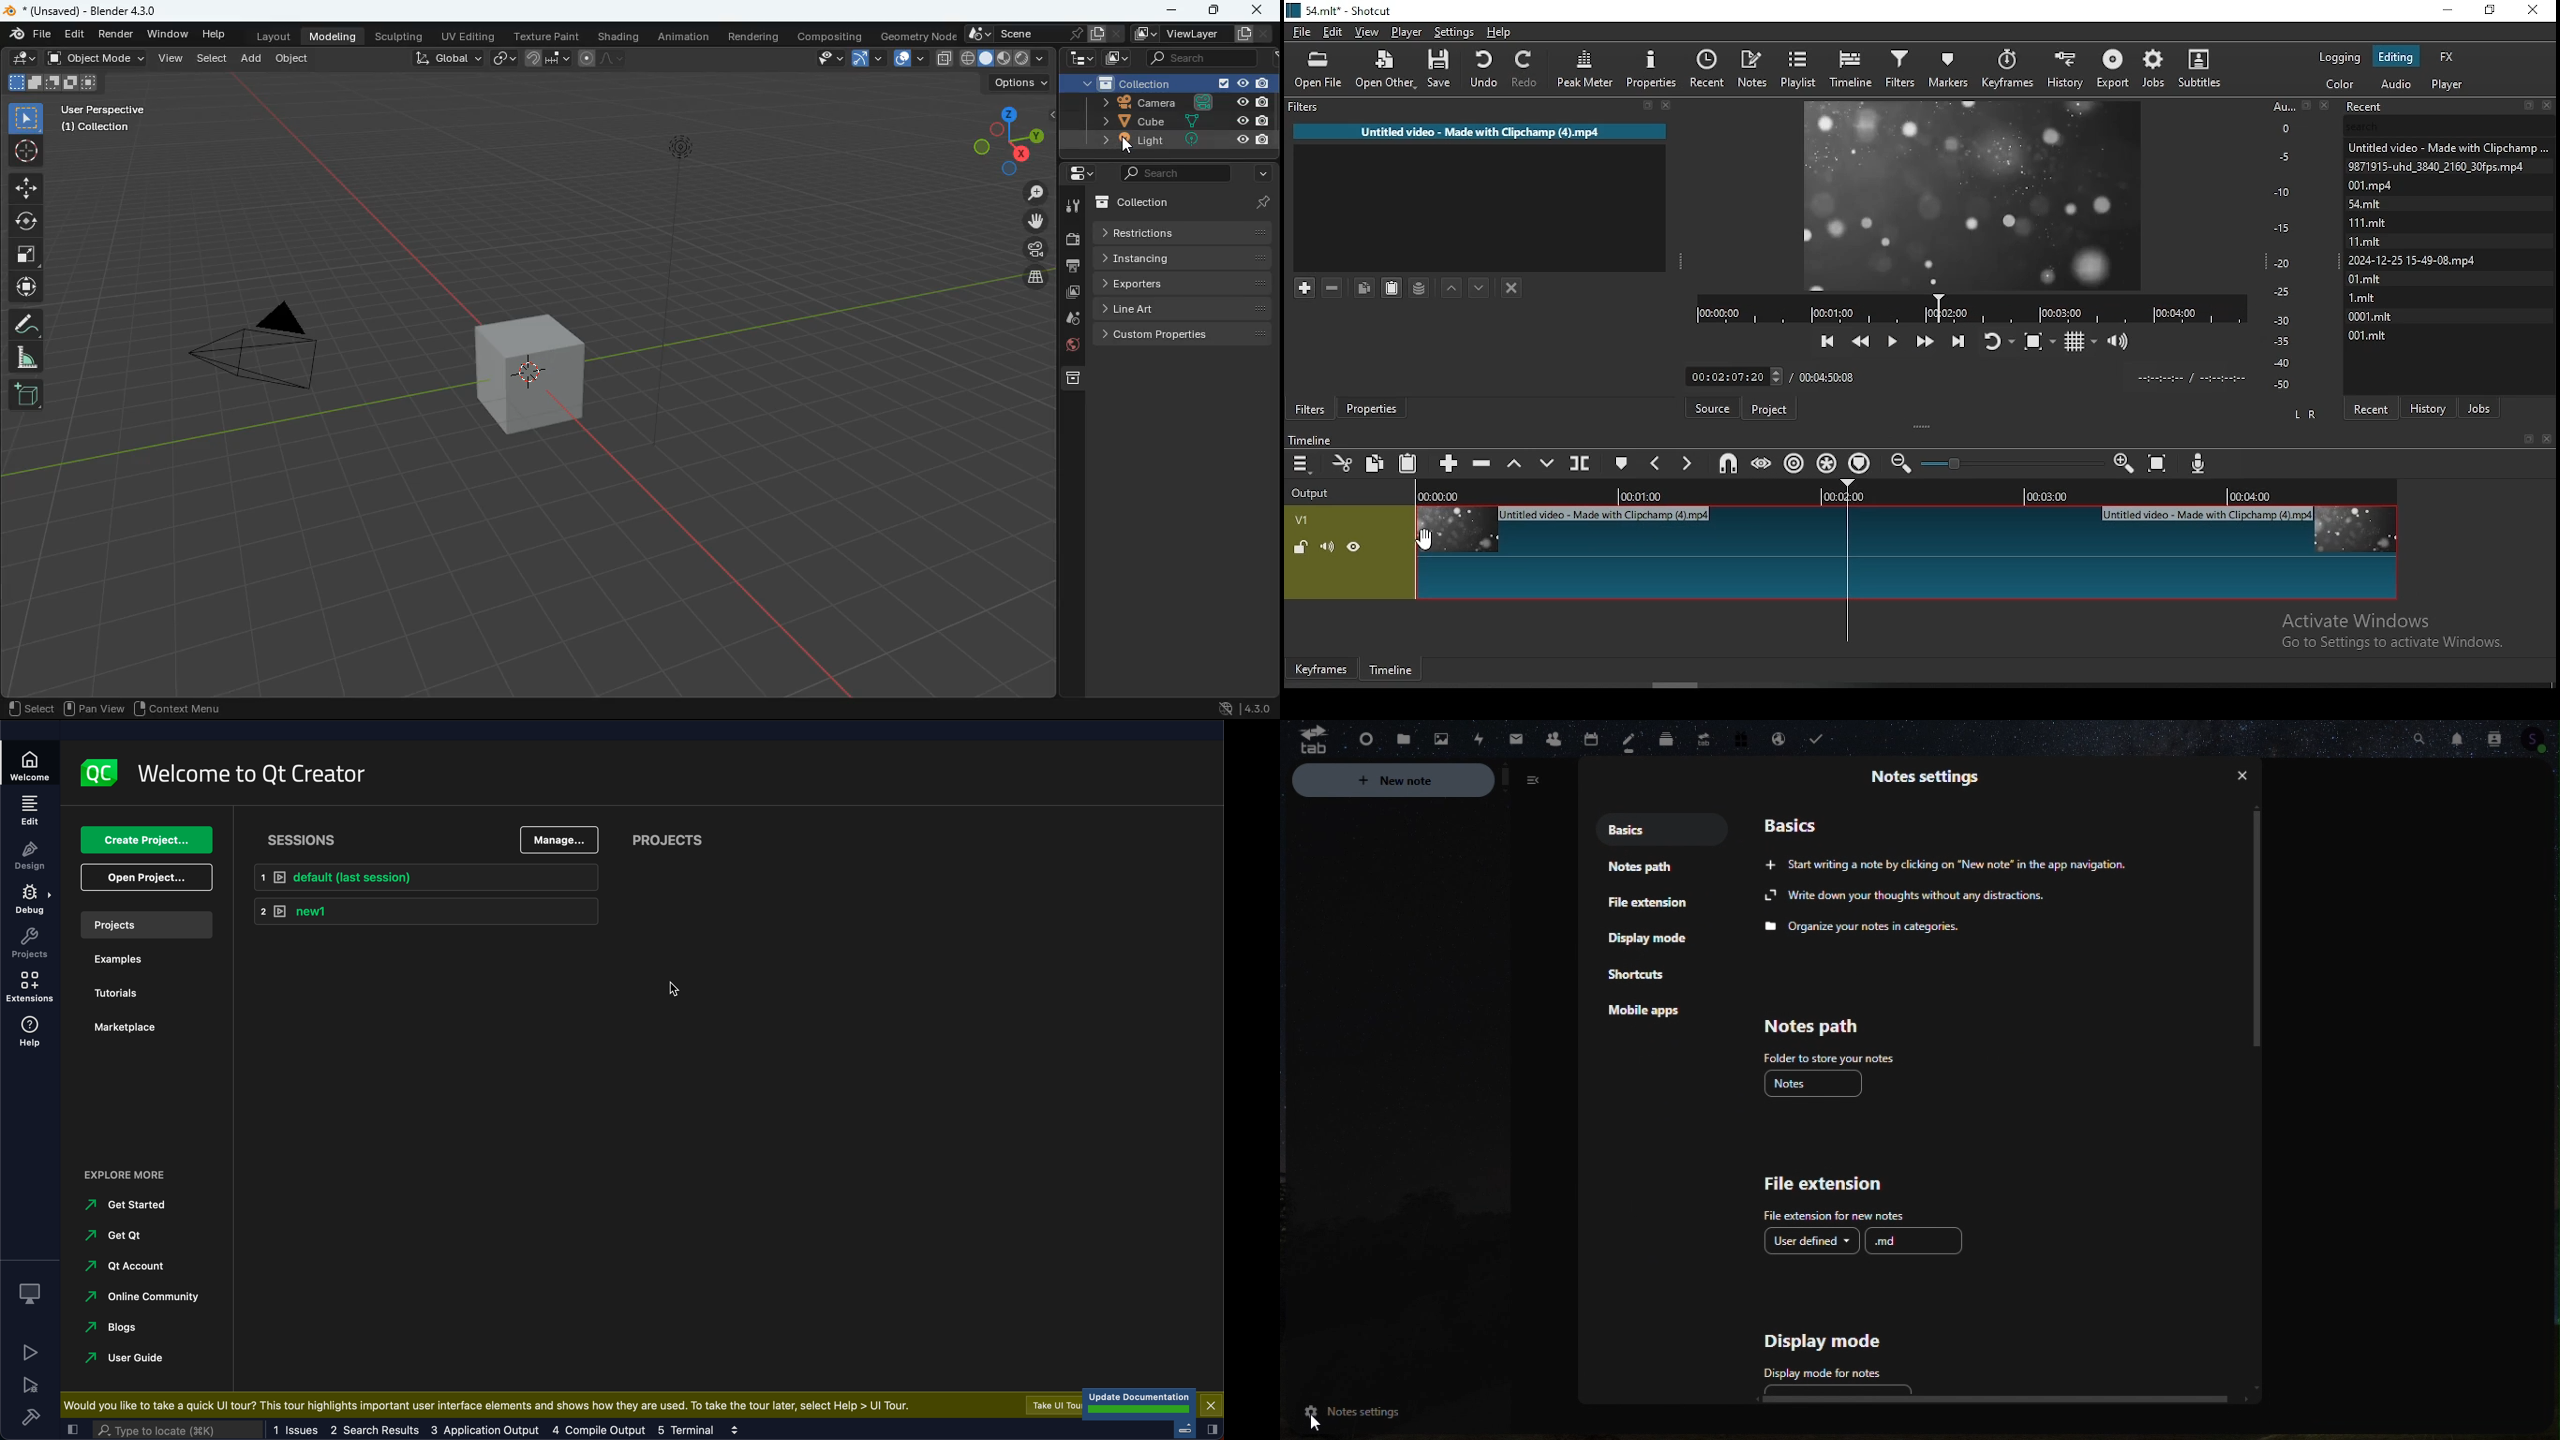 This screenshot has height=1456, width=2576. What do you see at coordinates (1035, 192) in the screenshot?
I see `zoom` at bounding box center [1035, 192].